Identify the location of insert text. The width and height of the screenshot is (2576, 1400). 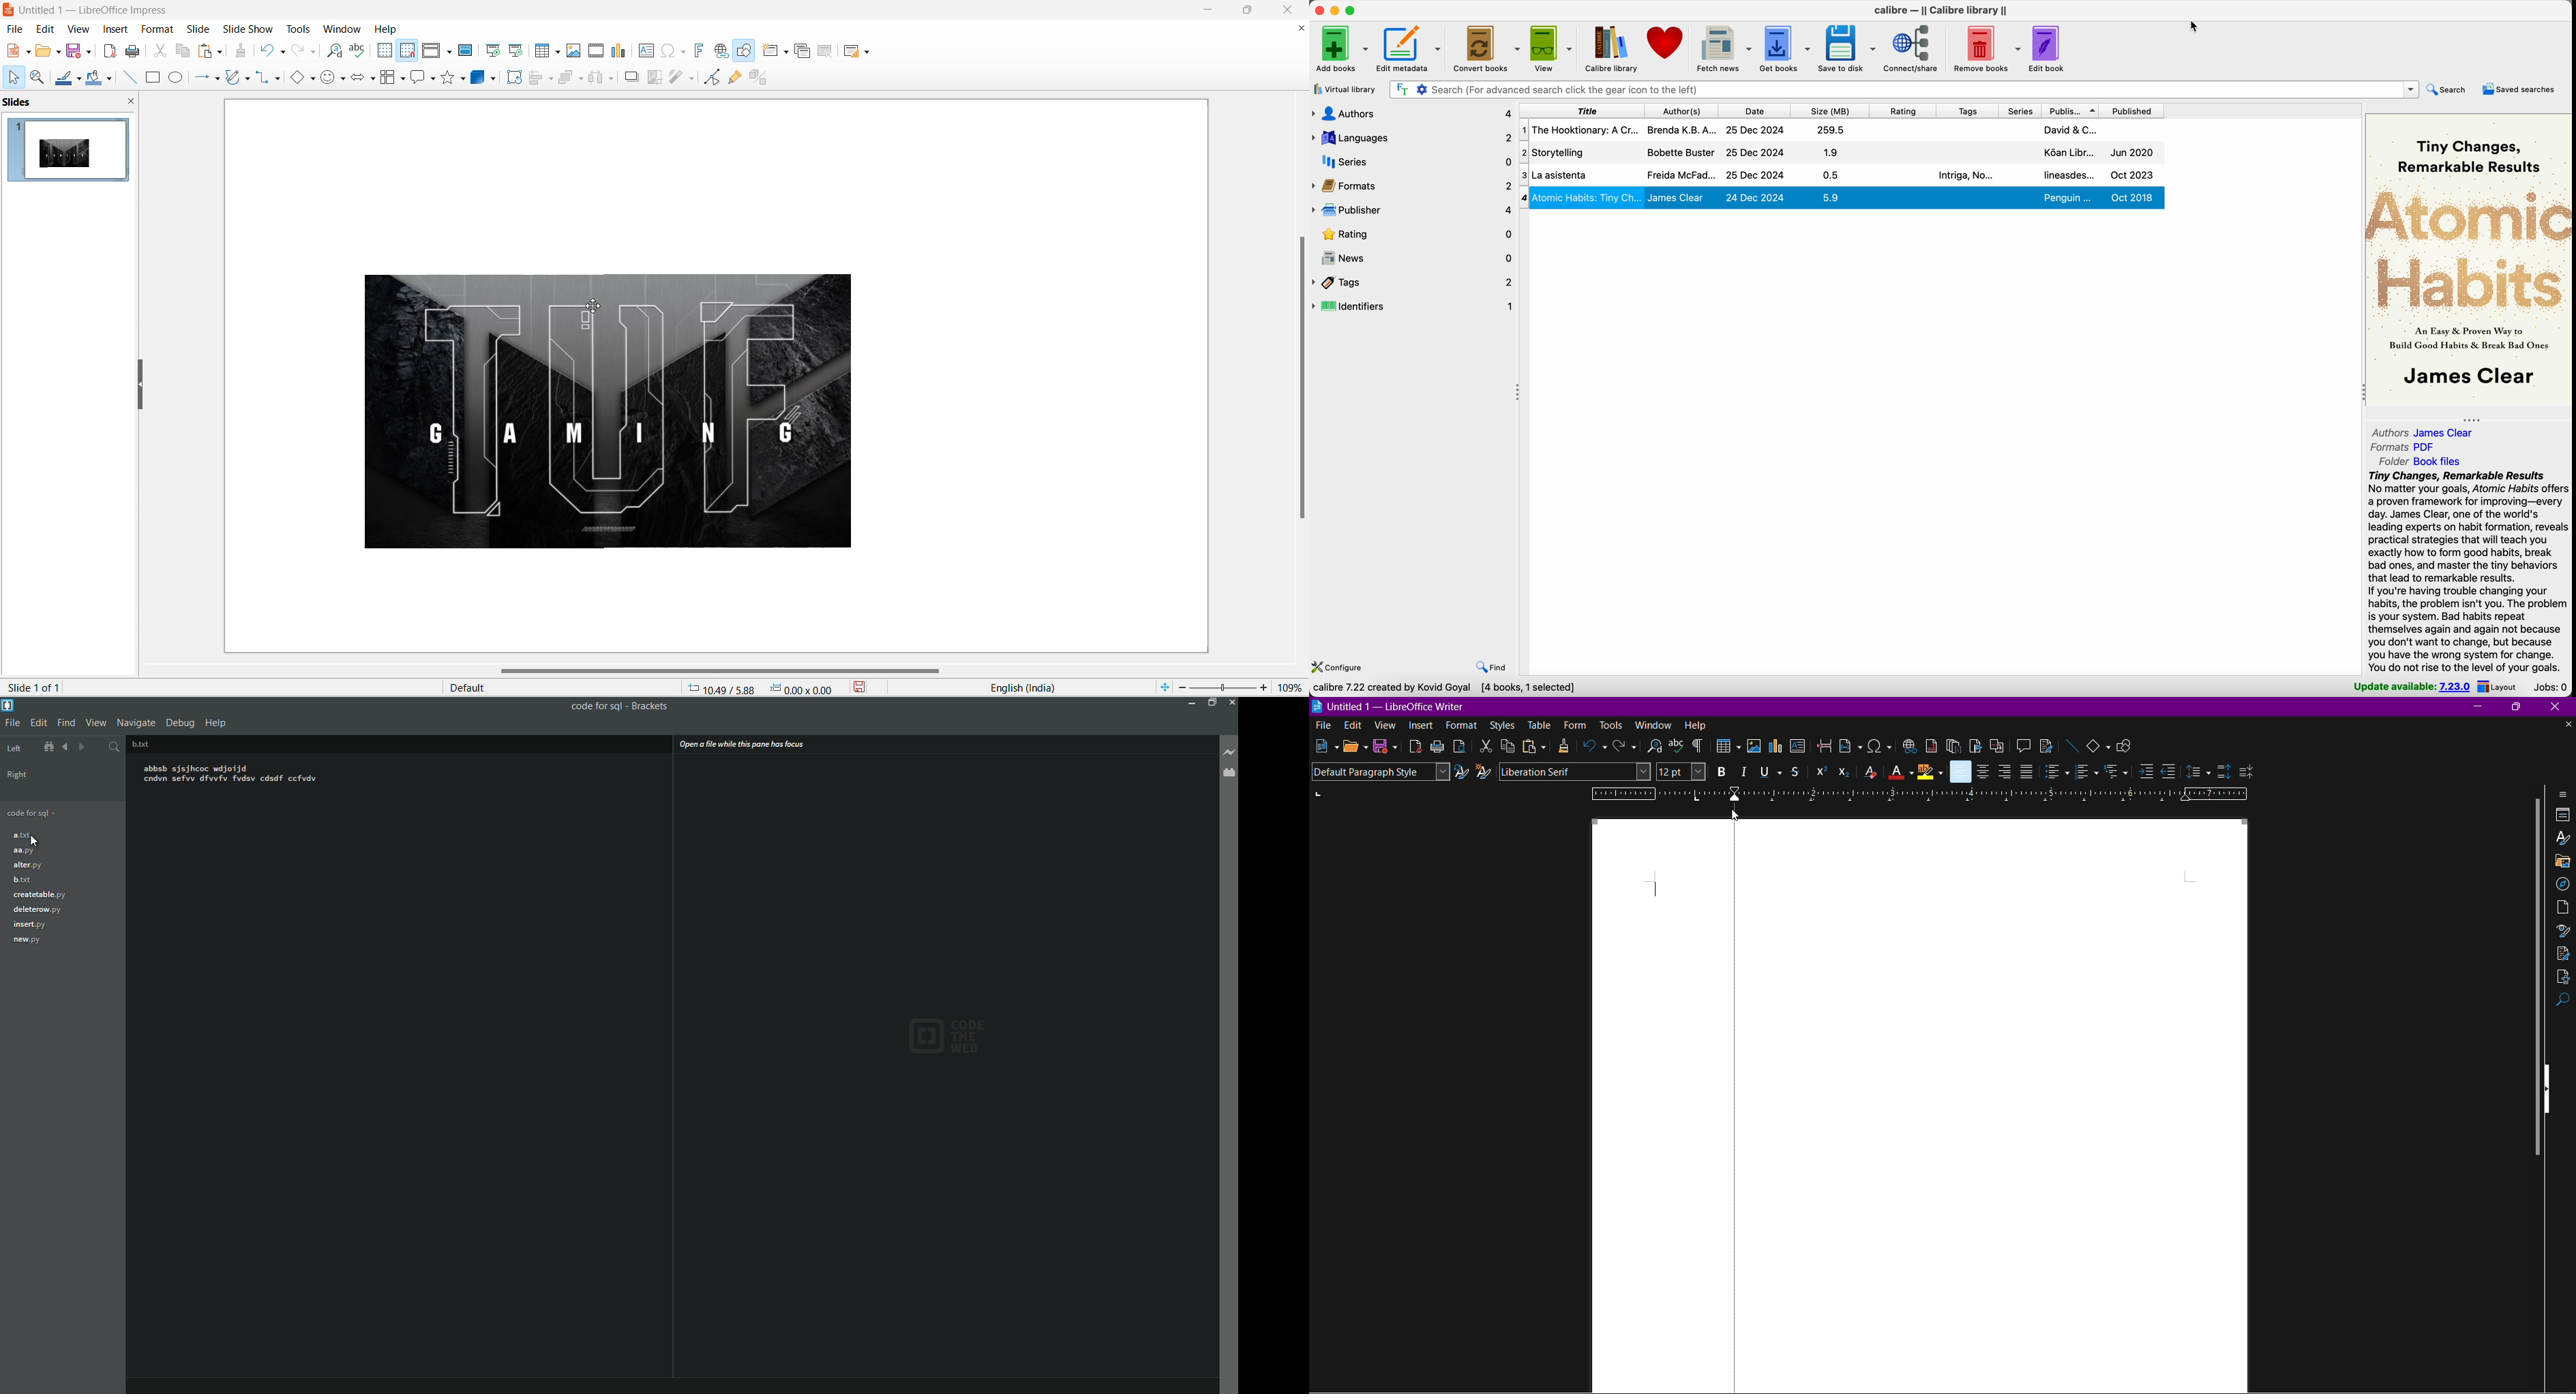
(644, 50).